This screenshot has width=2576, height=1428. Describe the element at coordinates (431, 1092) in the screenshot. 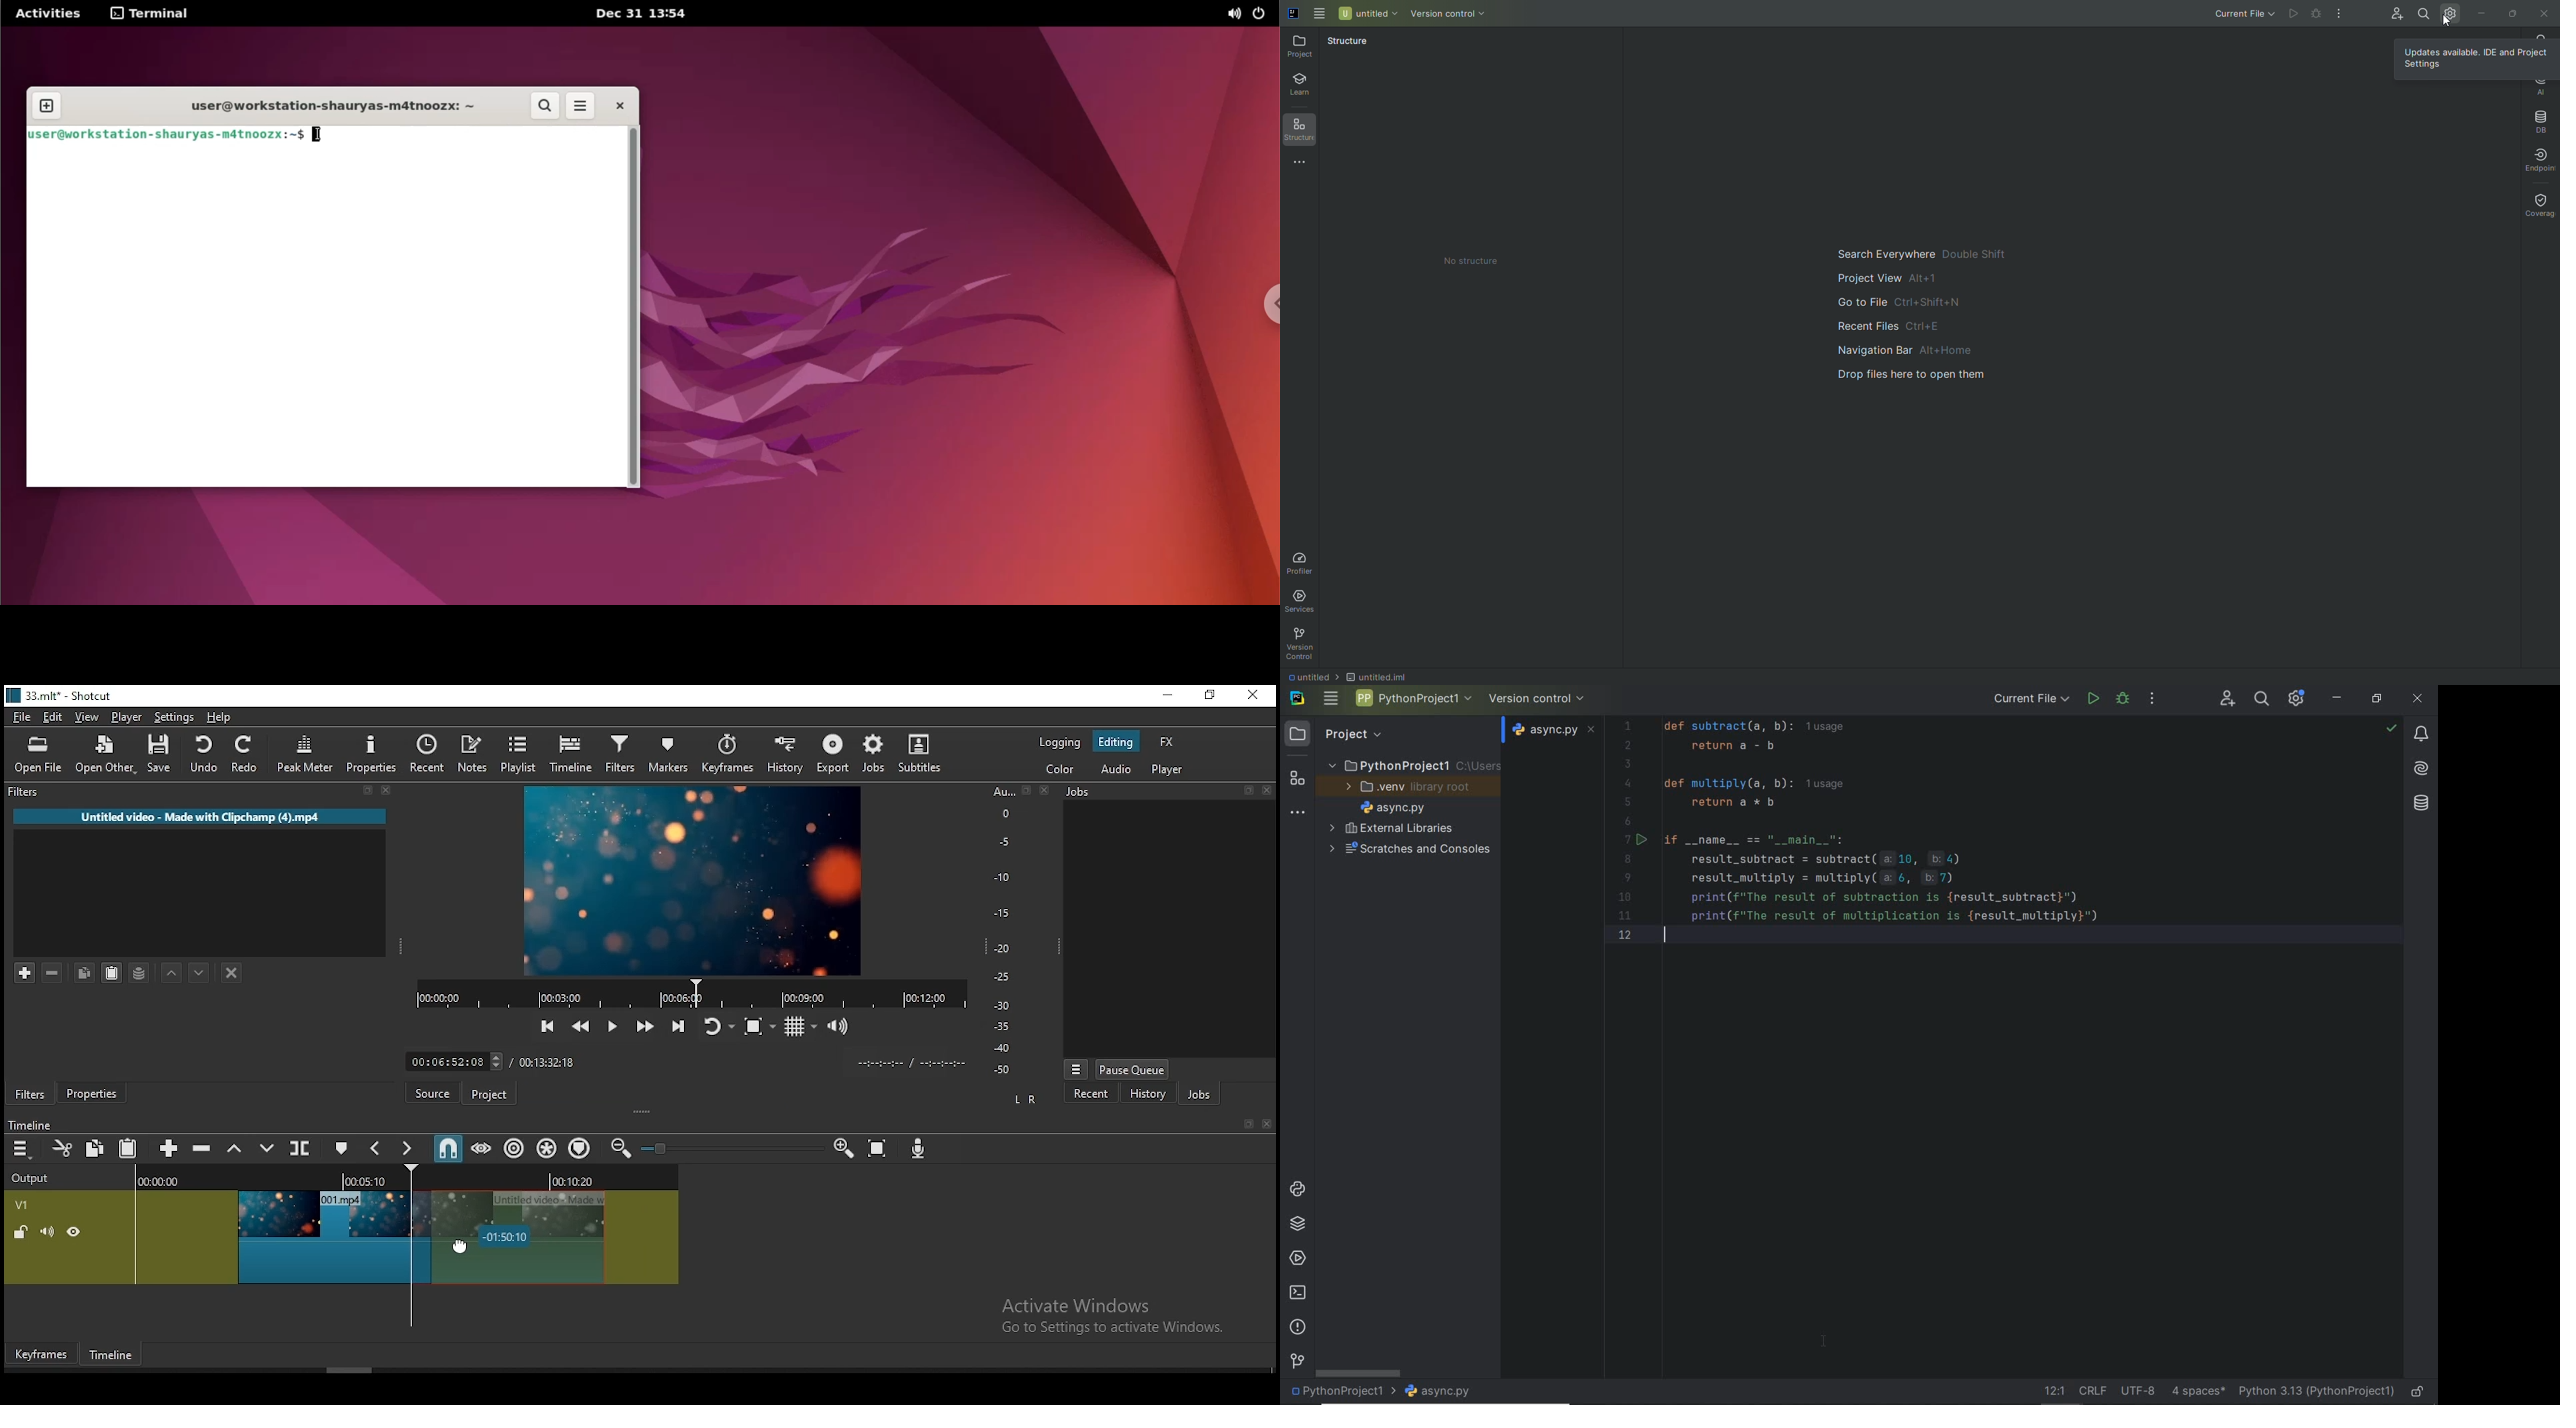

I see `source` at that location.